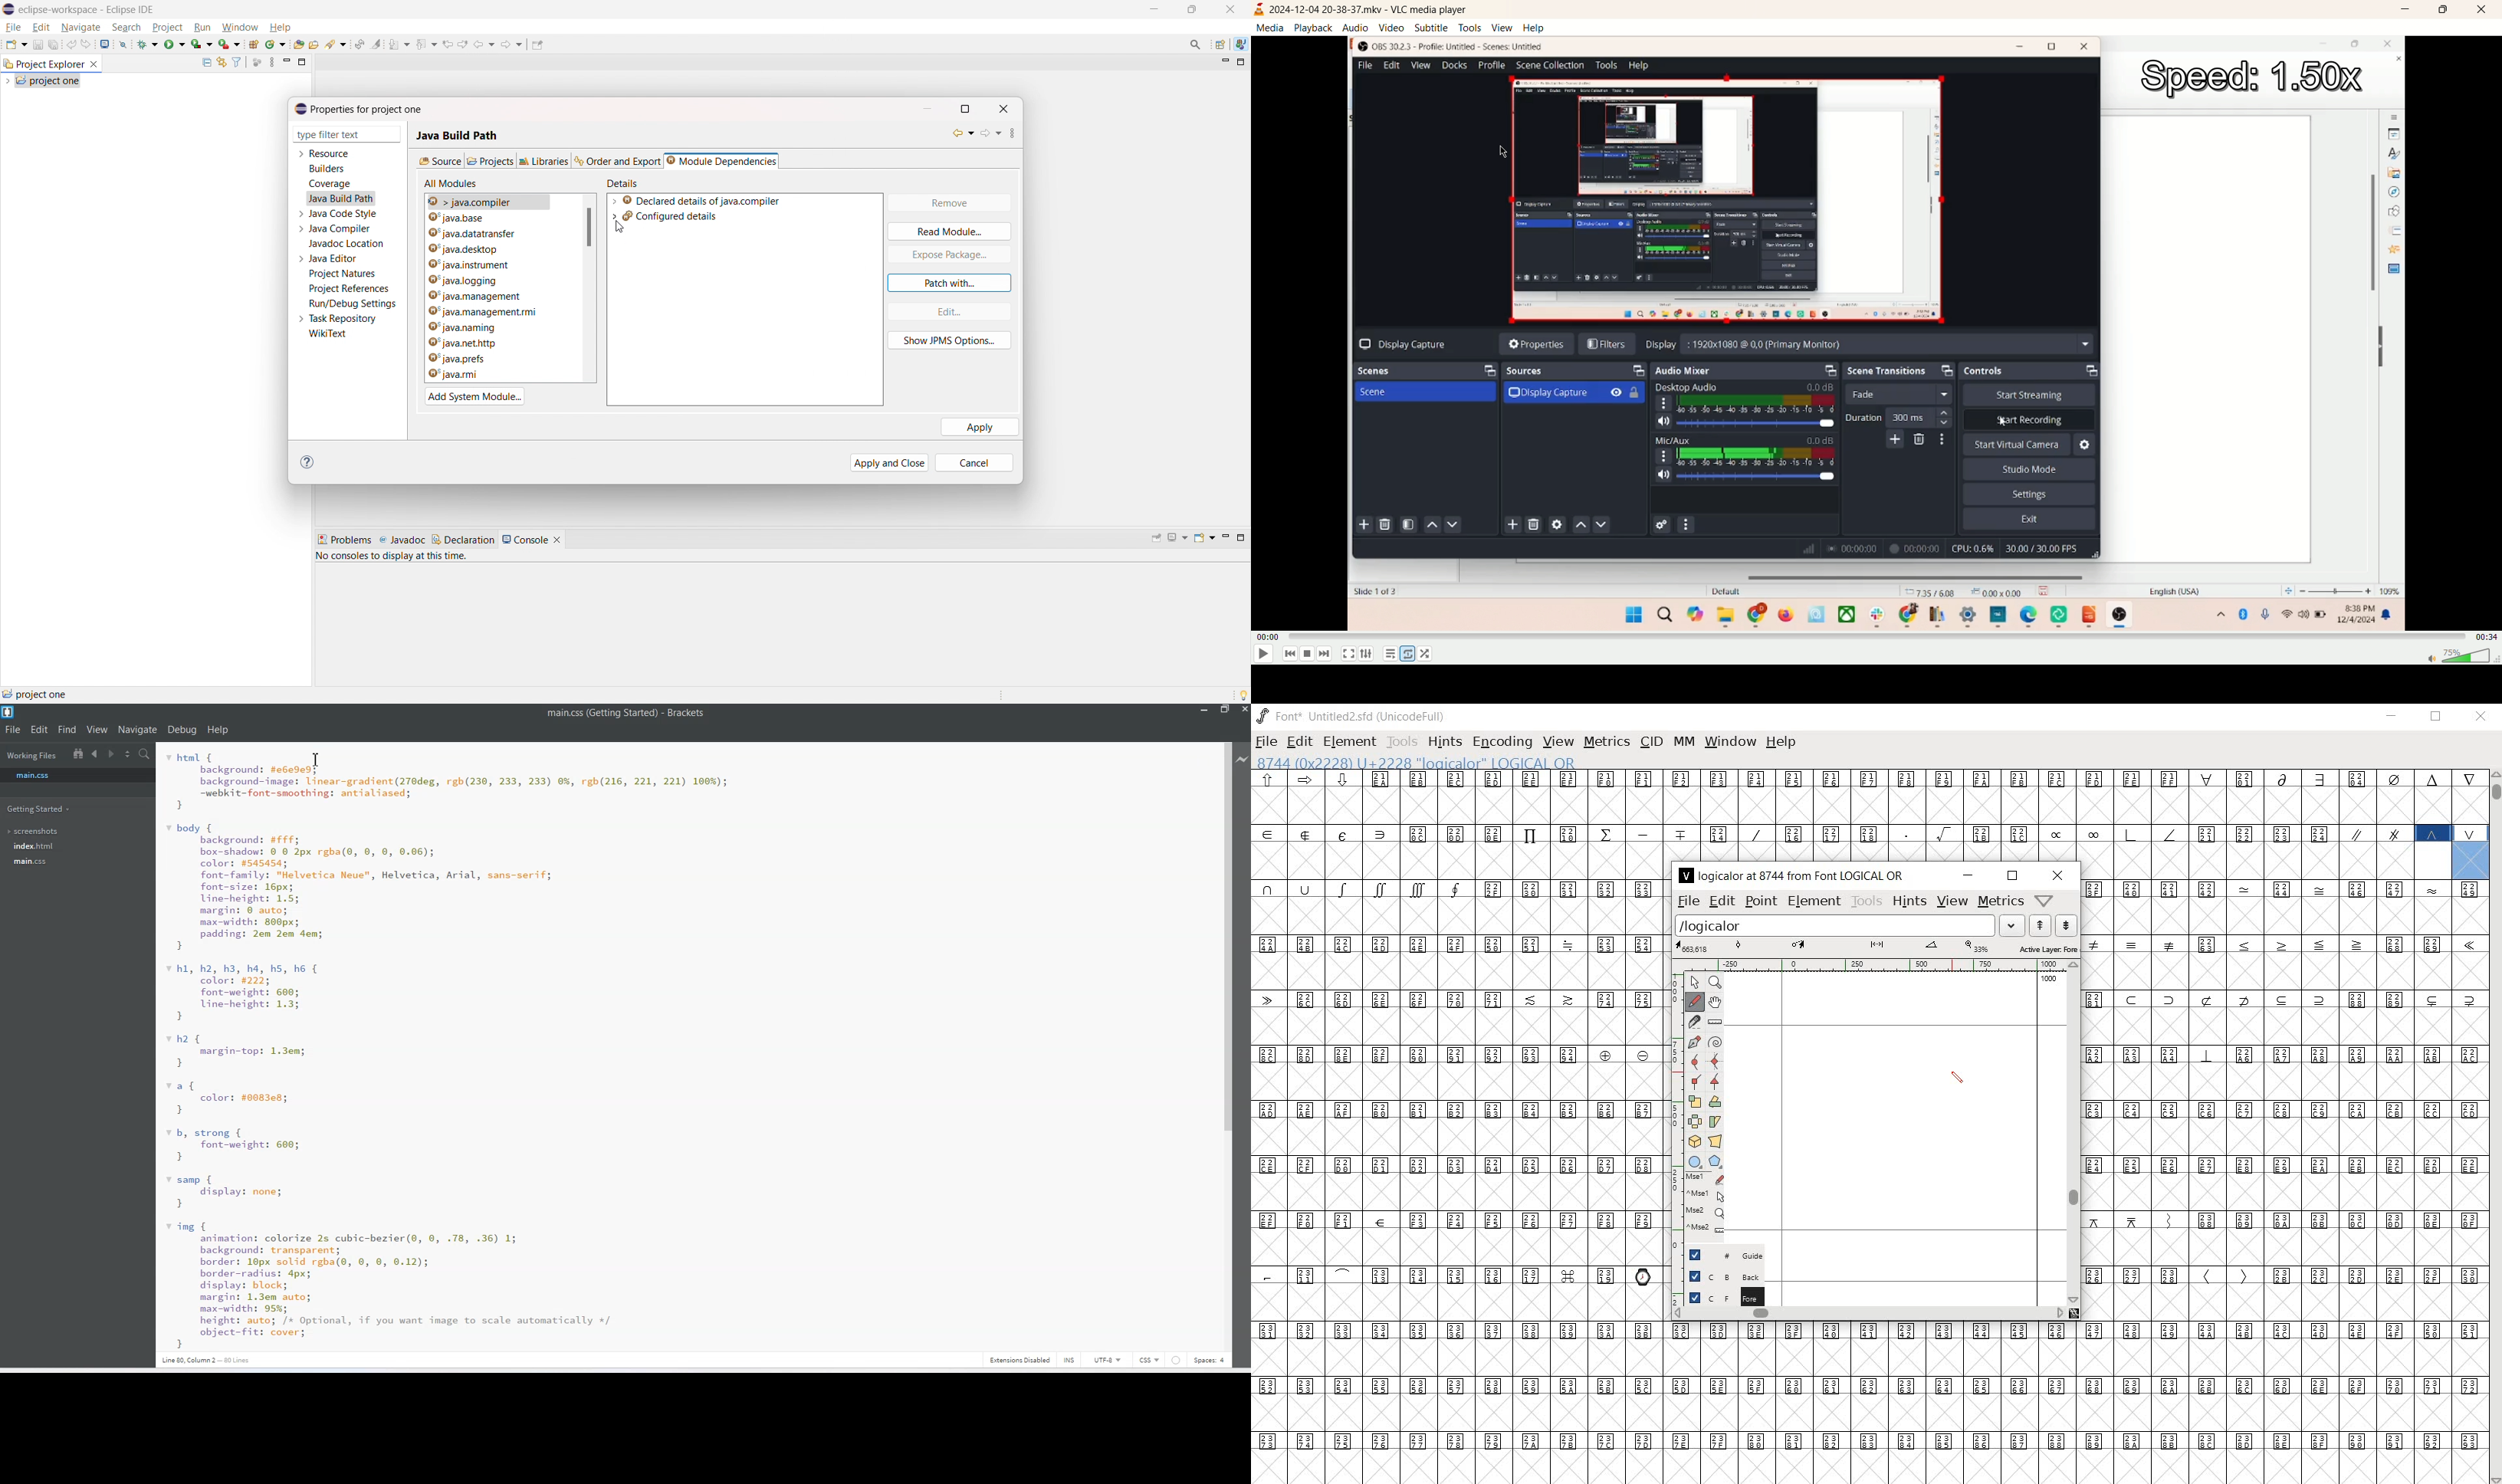  Describe the element at coordinates (1558, 742) in the screenshot. I see `view` at that location.